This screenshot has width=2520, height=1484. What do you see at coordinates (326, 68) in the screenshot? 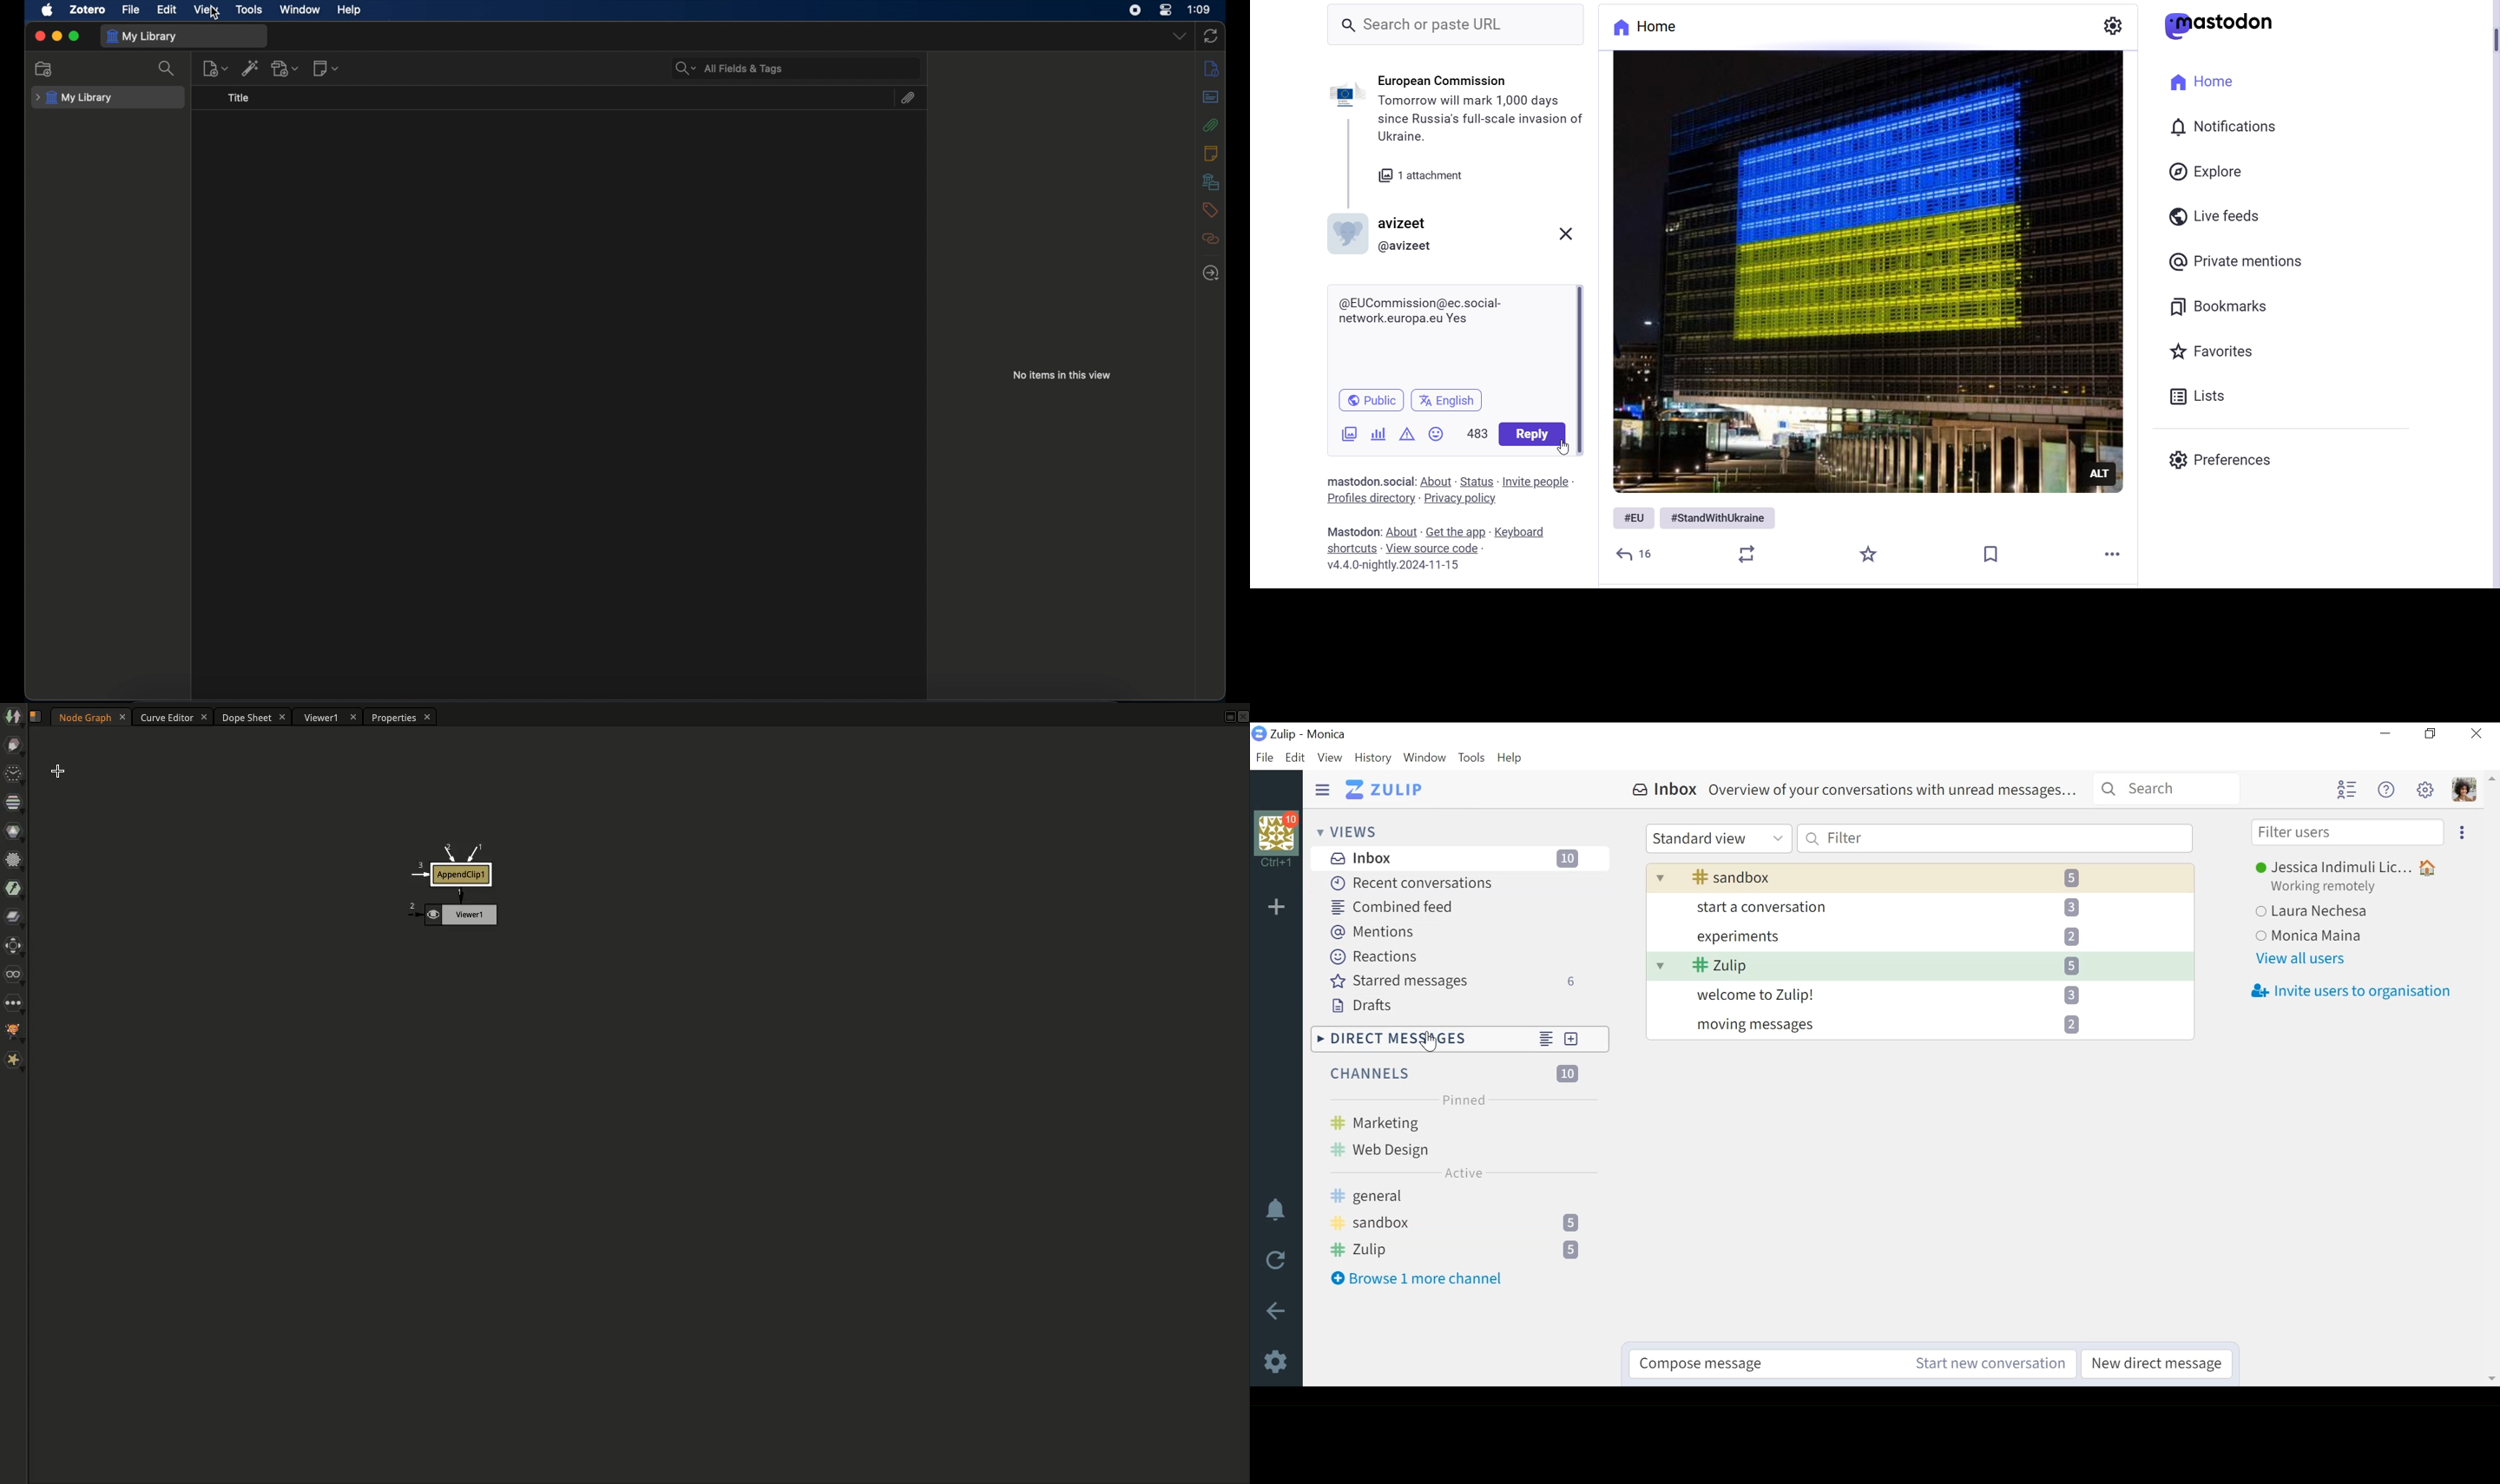
I see `new notes` at bounding box center [326, 68].